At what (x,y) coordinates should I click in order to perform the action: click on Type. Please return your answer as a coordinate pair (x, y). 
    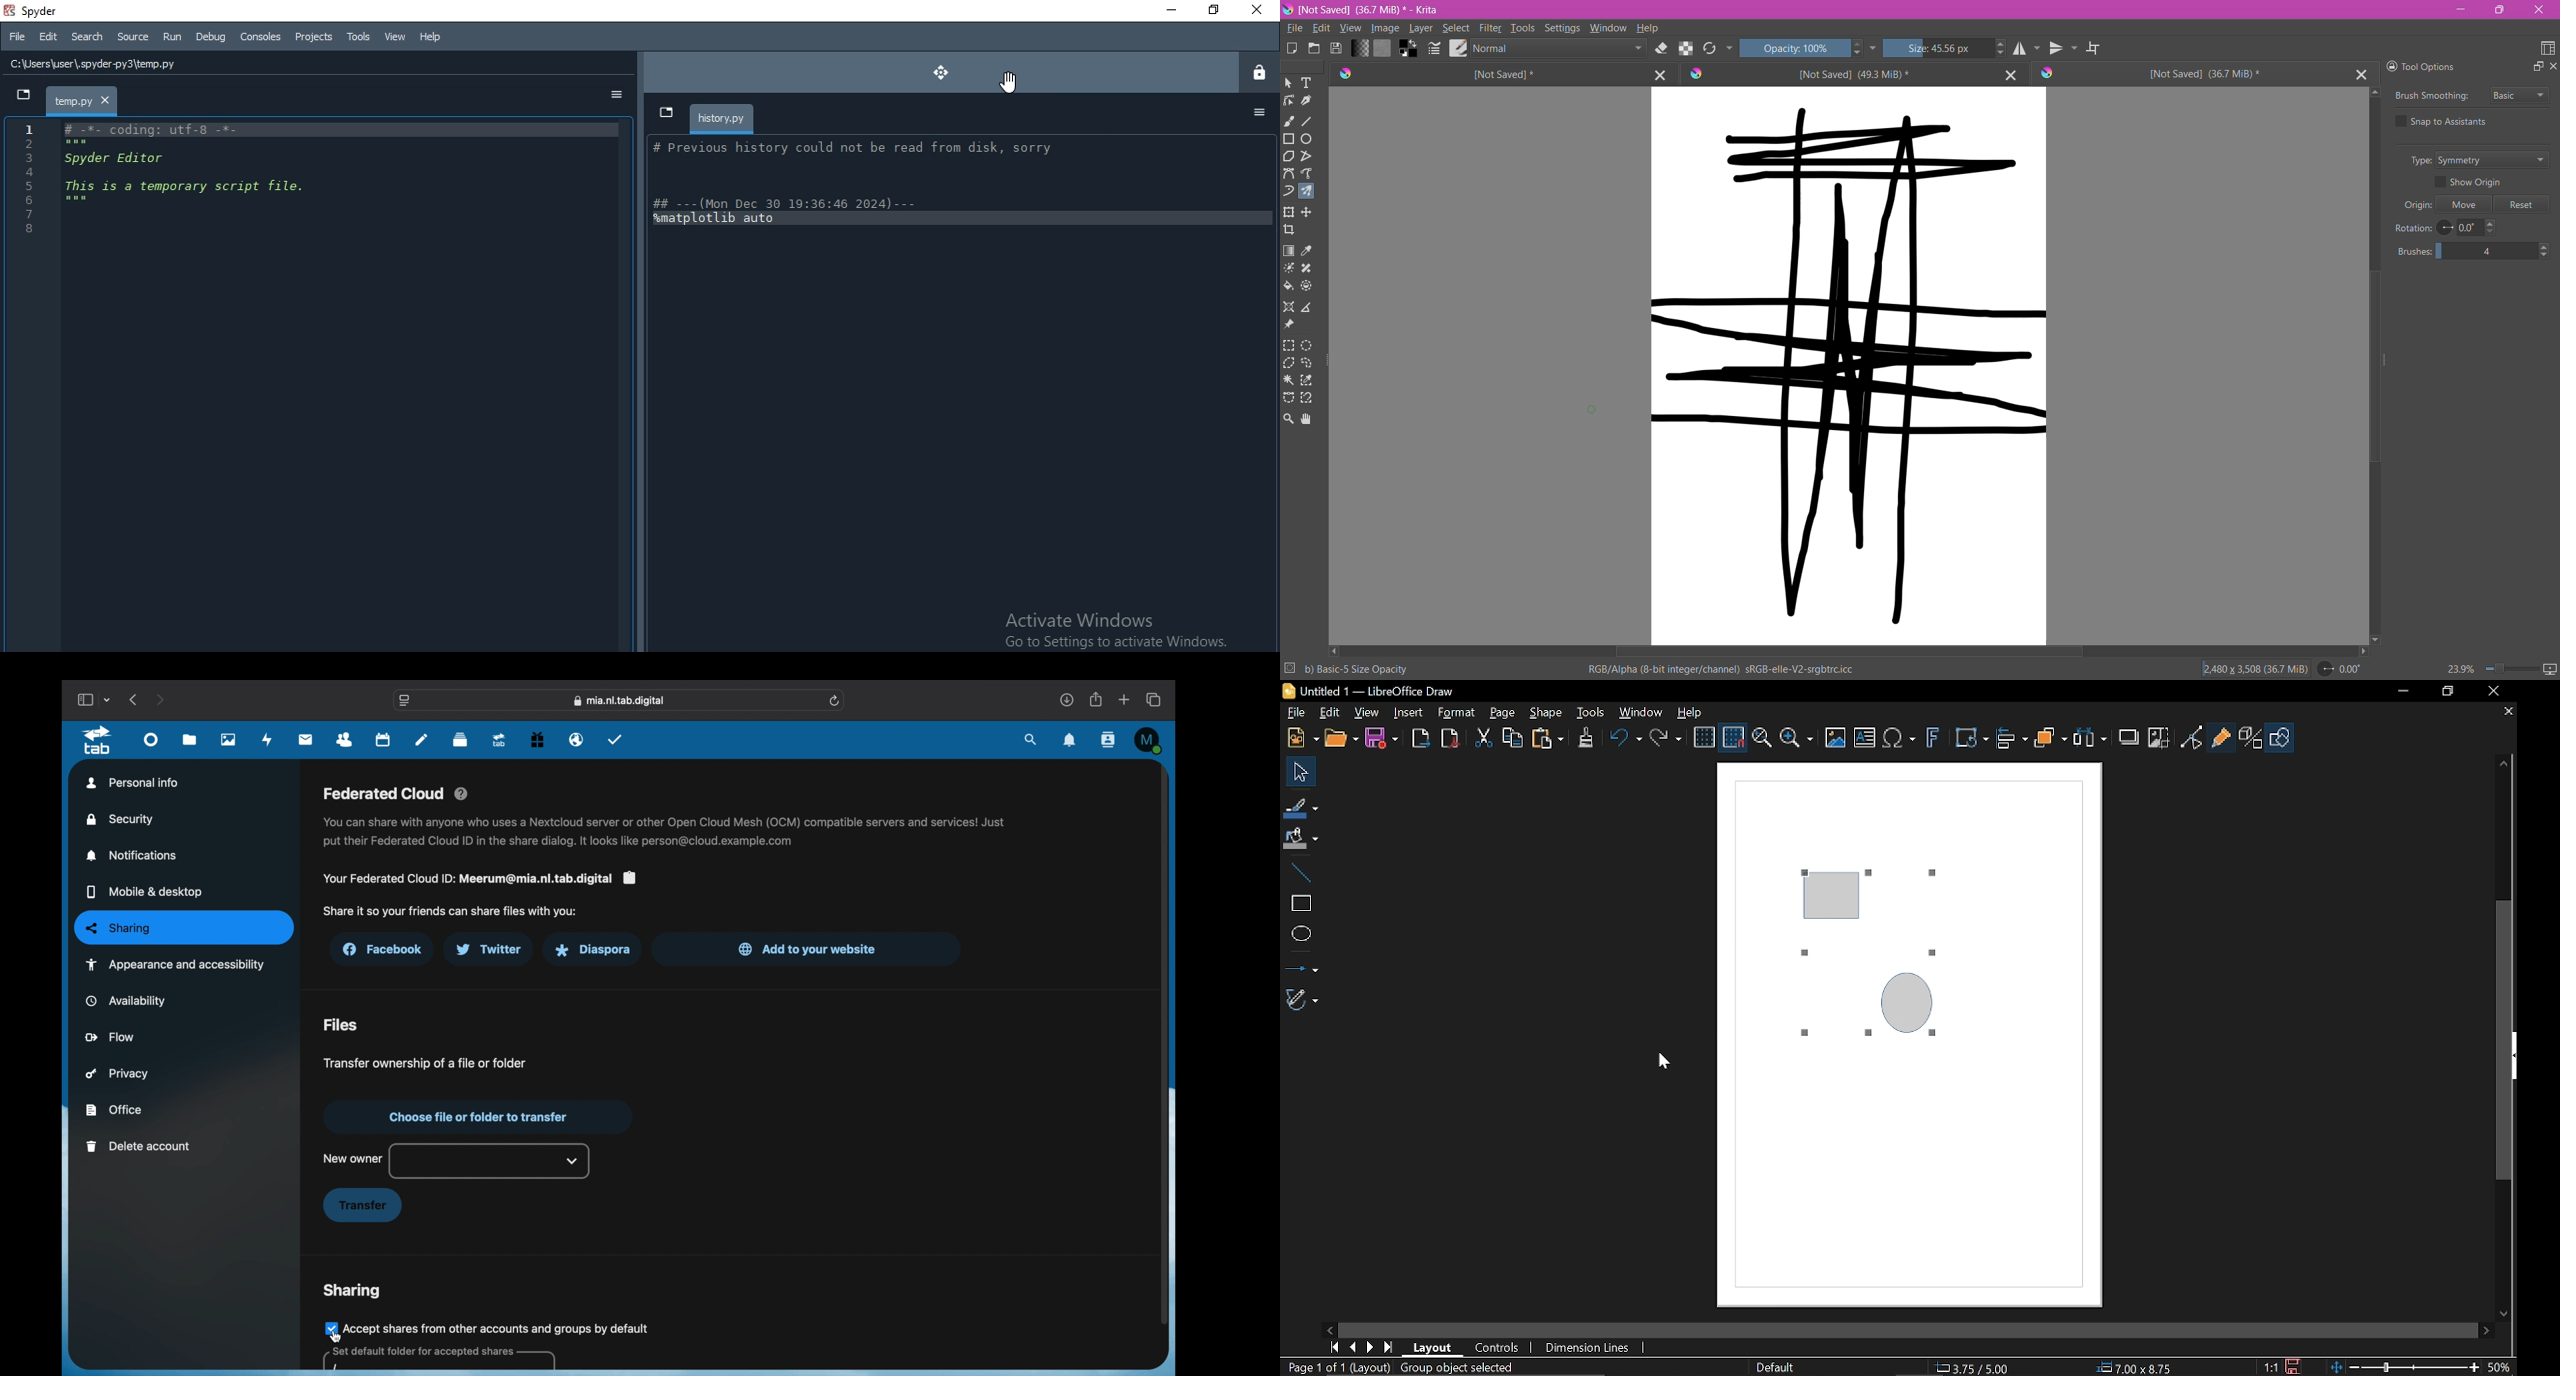
    Looking at the image, I should click on (2417, 160).